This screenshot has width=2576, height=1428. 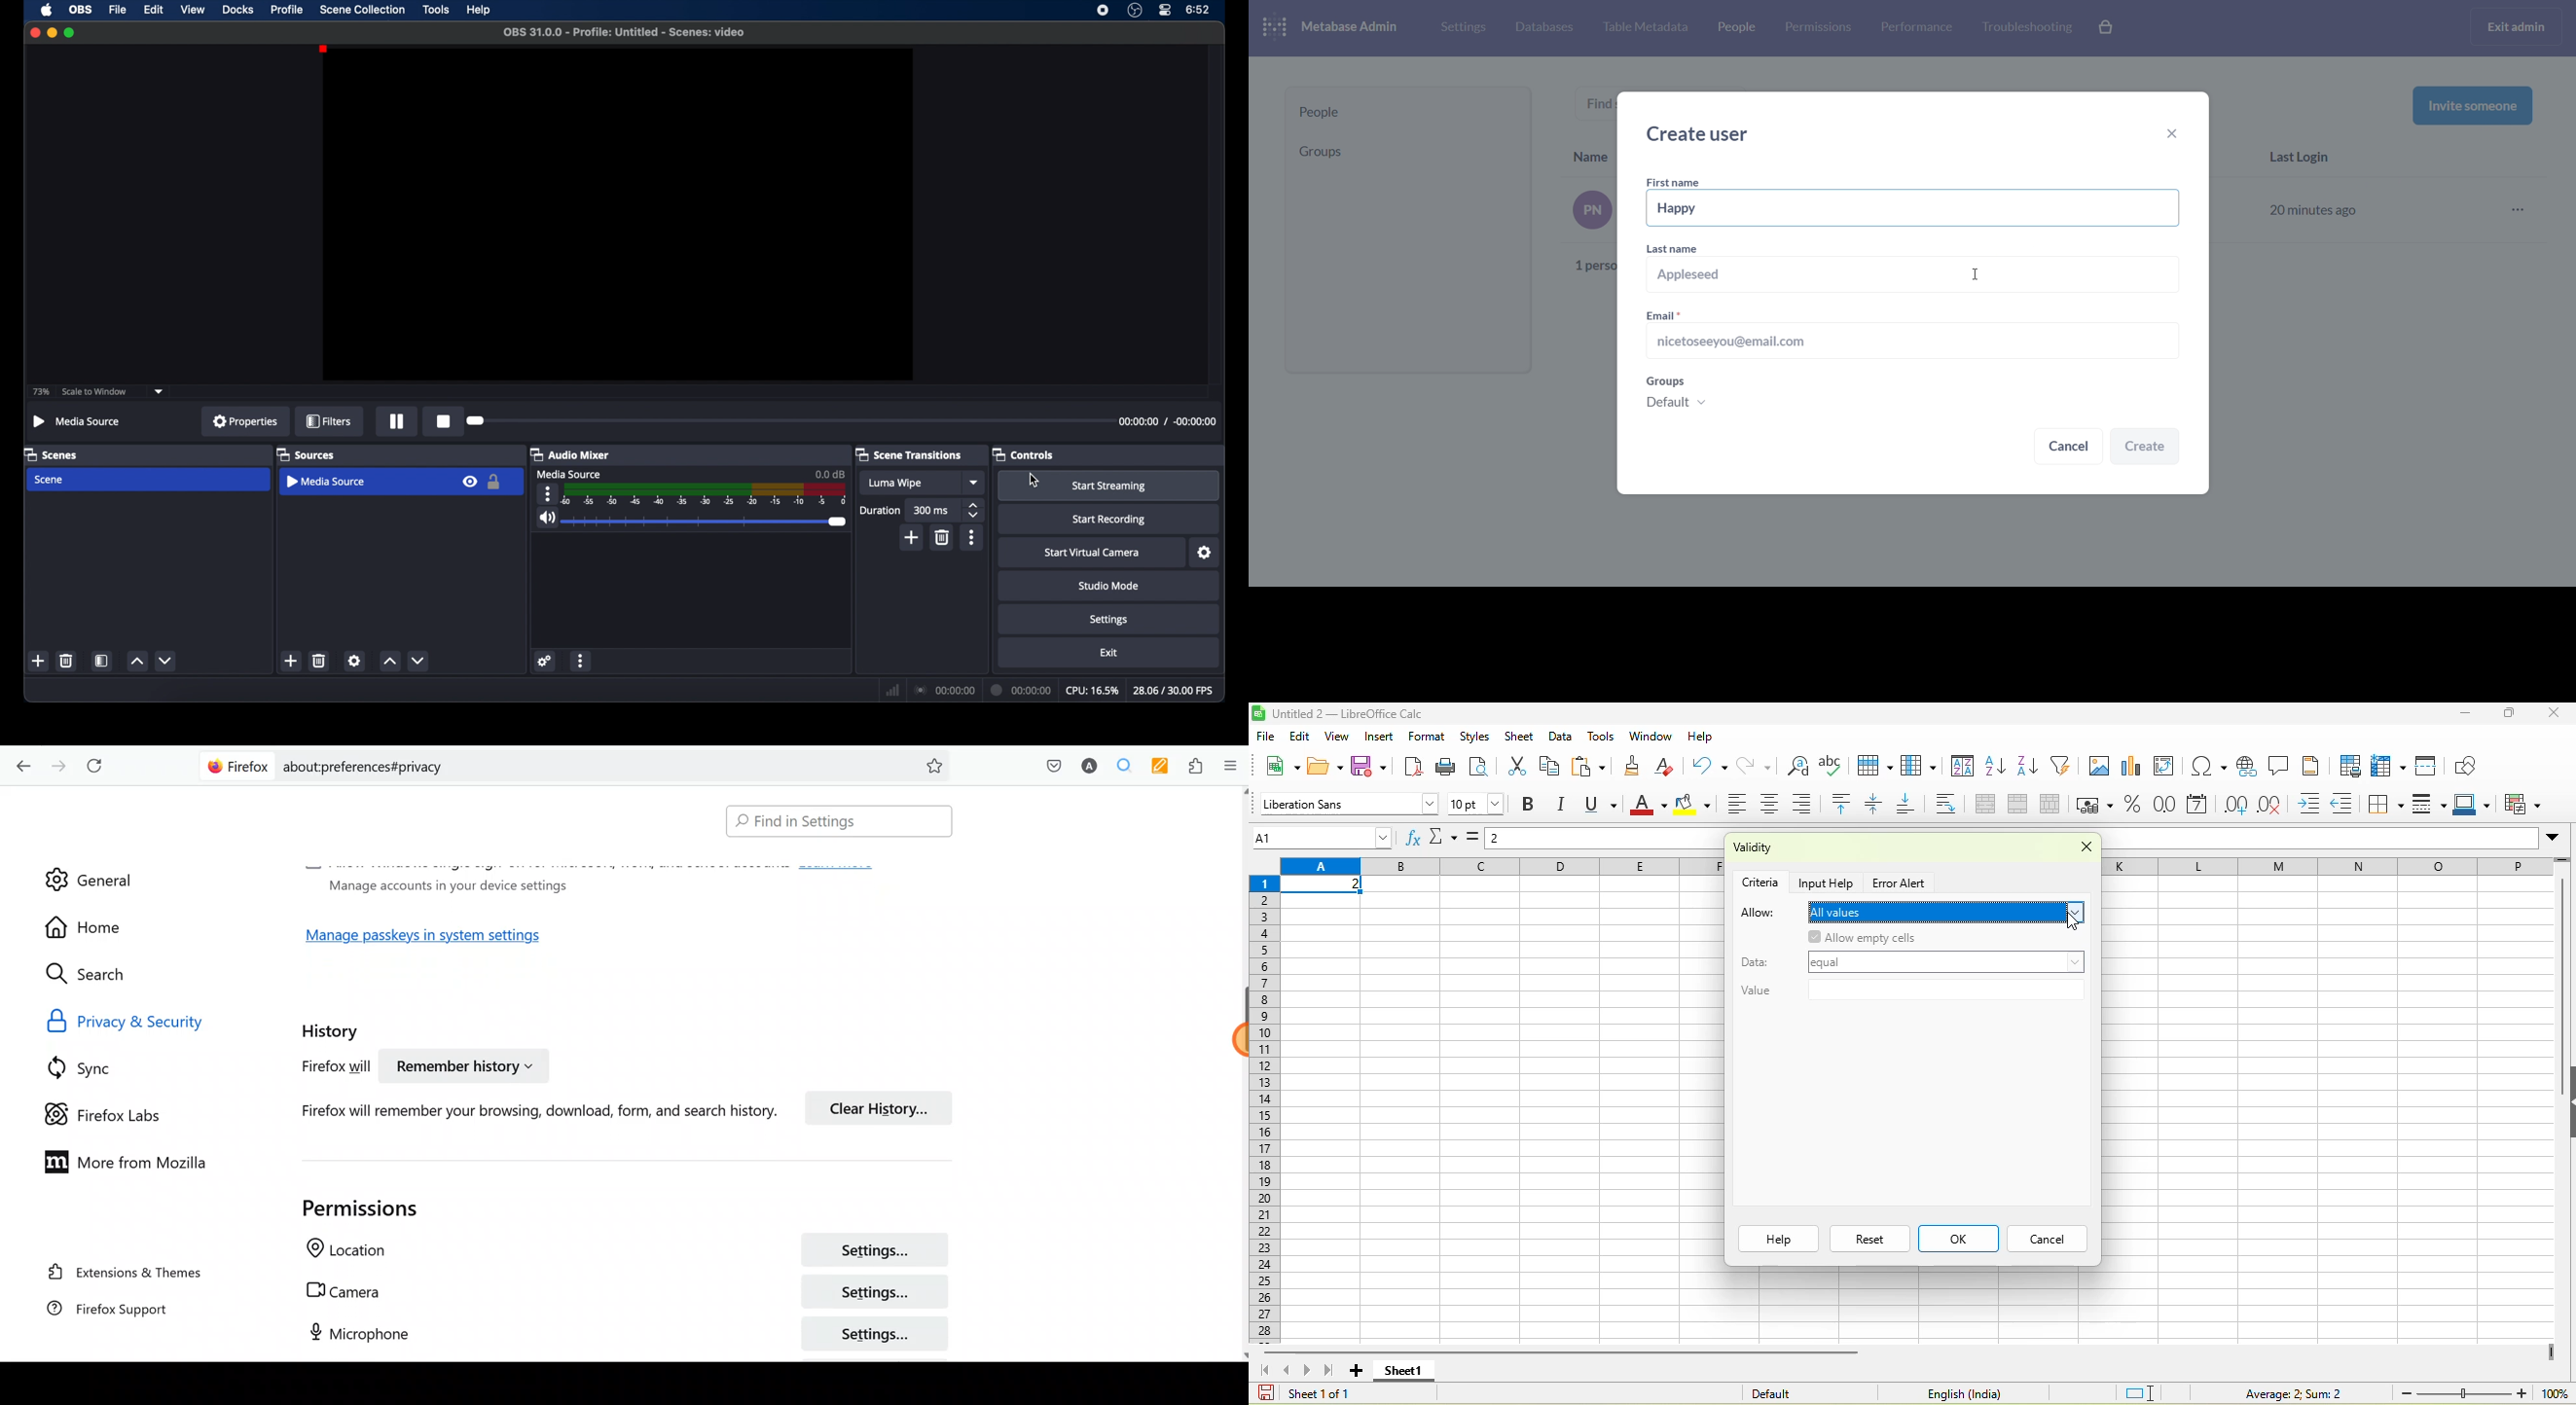 What do you see at coordinates (1110, 653) in the screenshot?
I see `exit` at bounding box center [1110, 653].